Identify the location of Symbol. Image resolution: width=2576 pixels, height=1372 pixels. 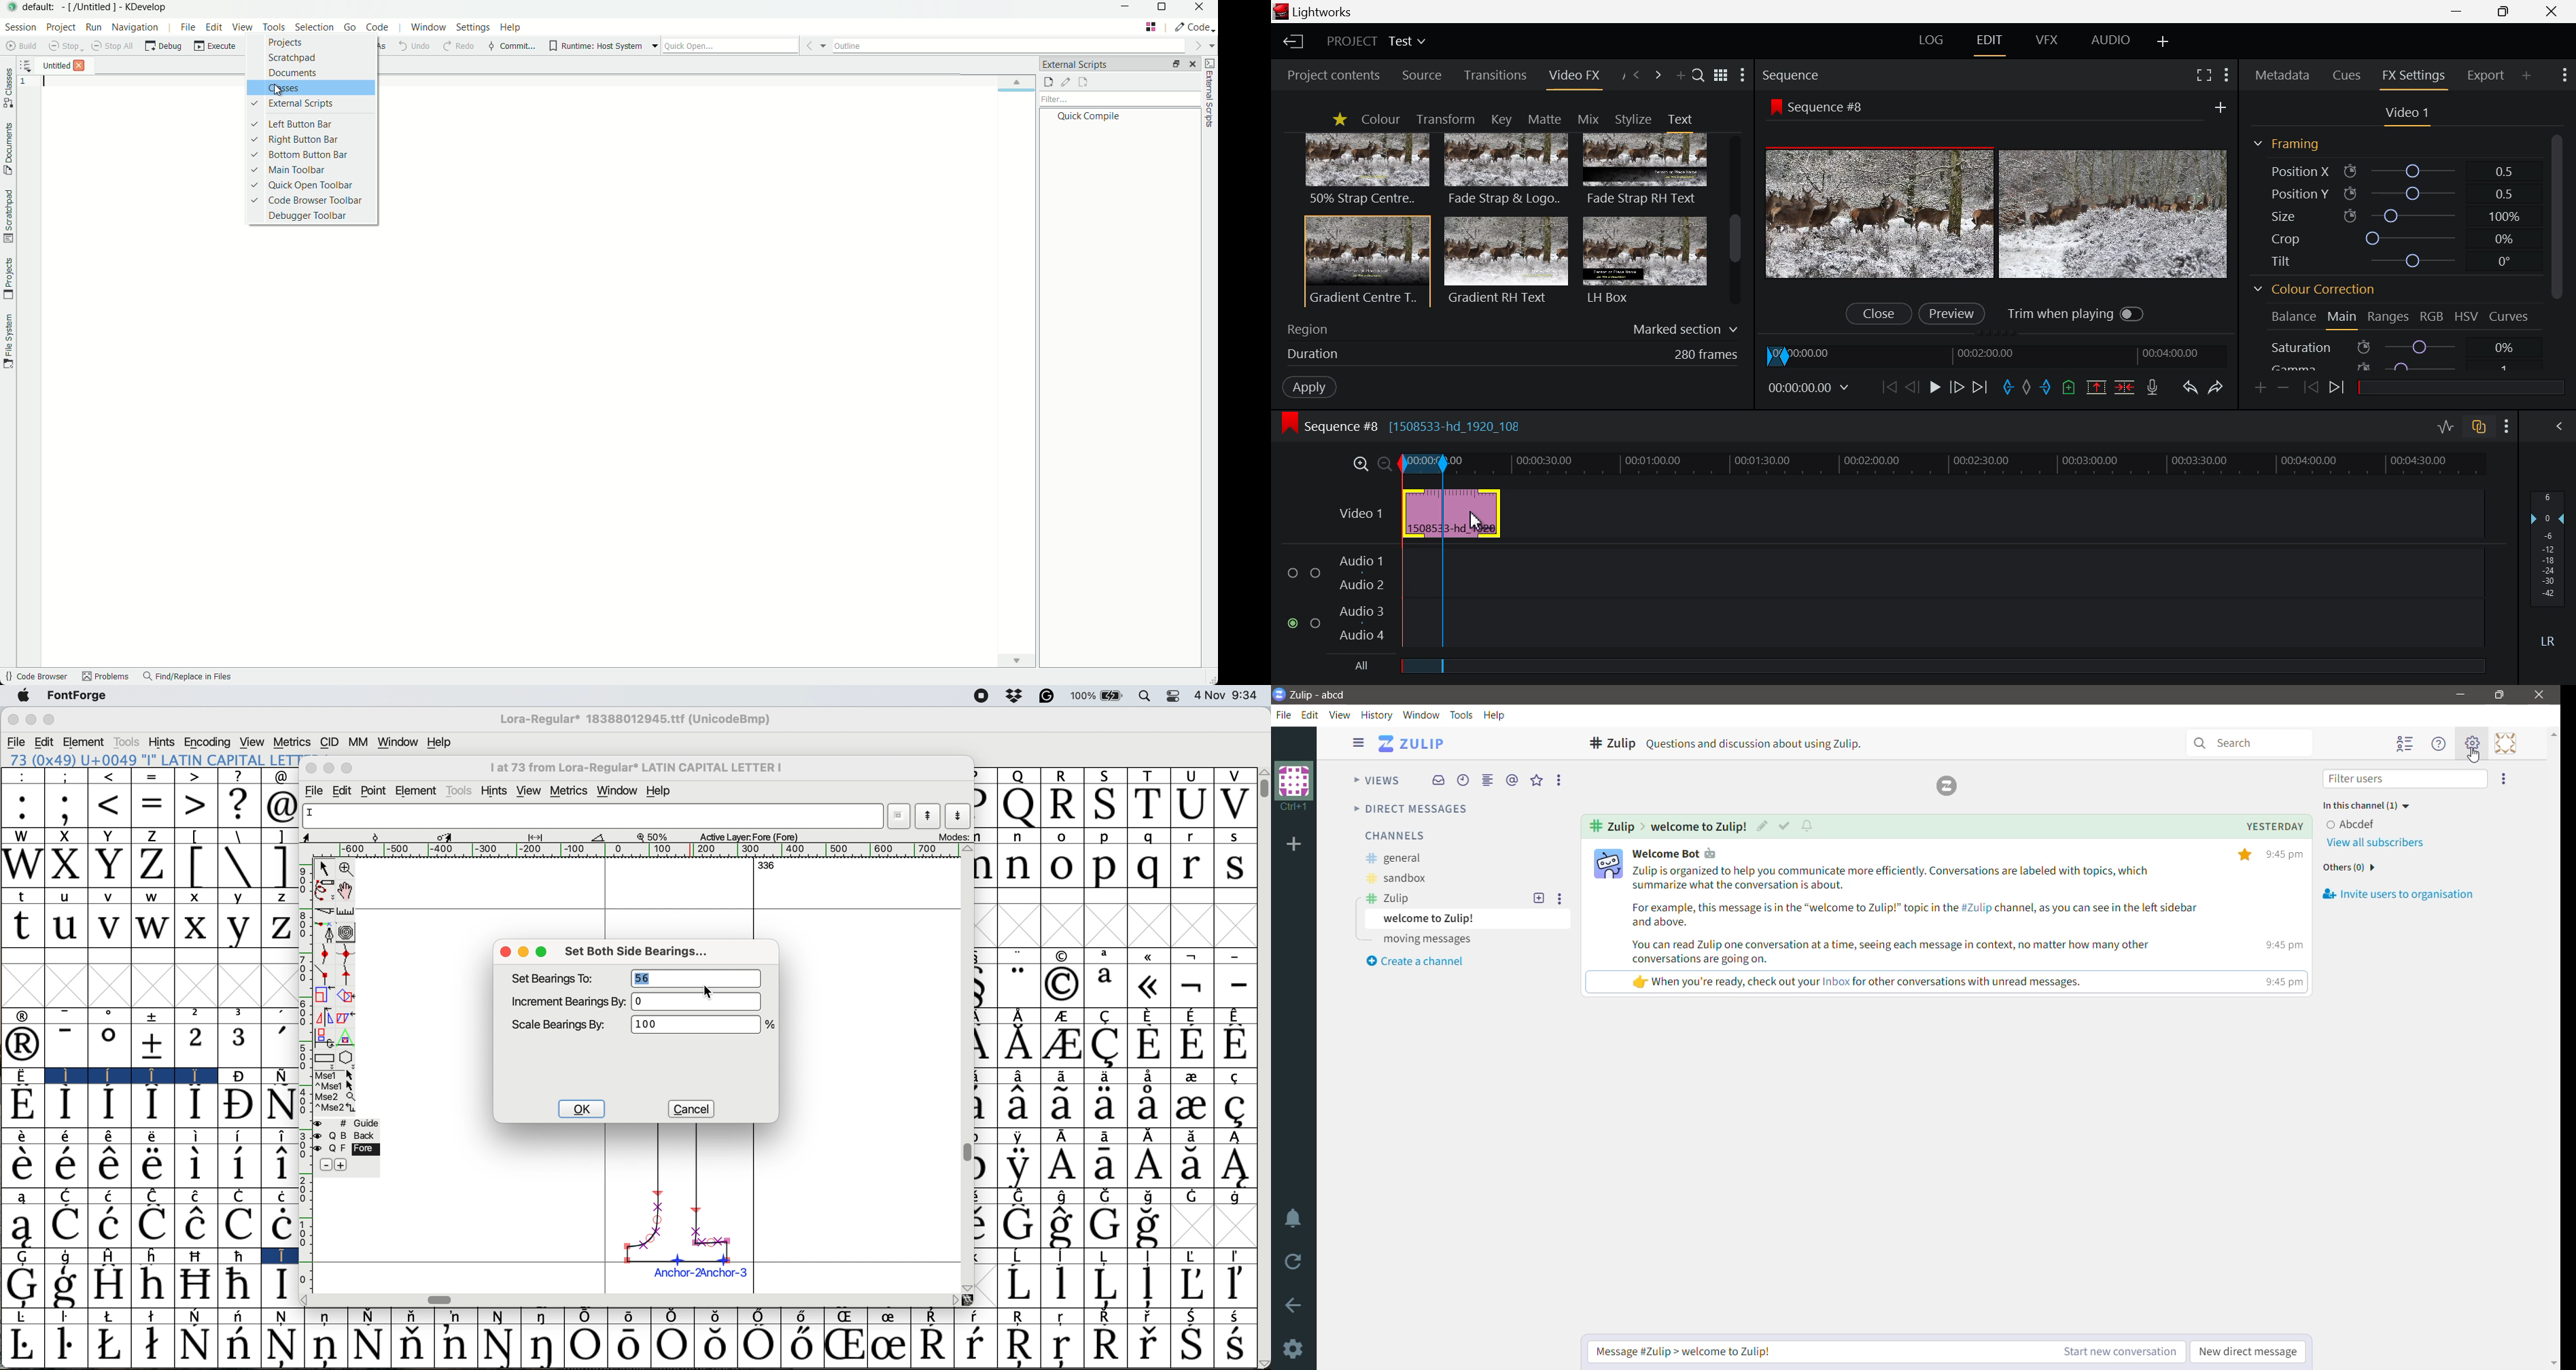
(890, 1346).